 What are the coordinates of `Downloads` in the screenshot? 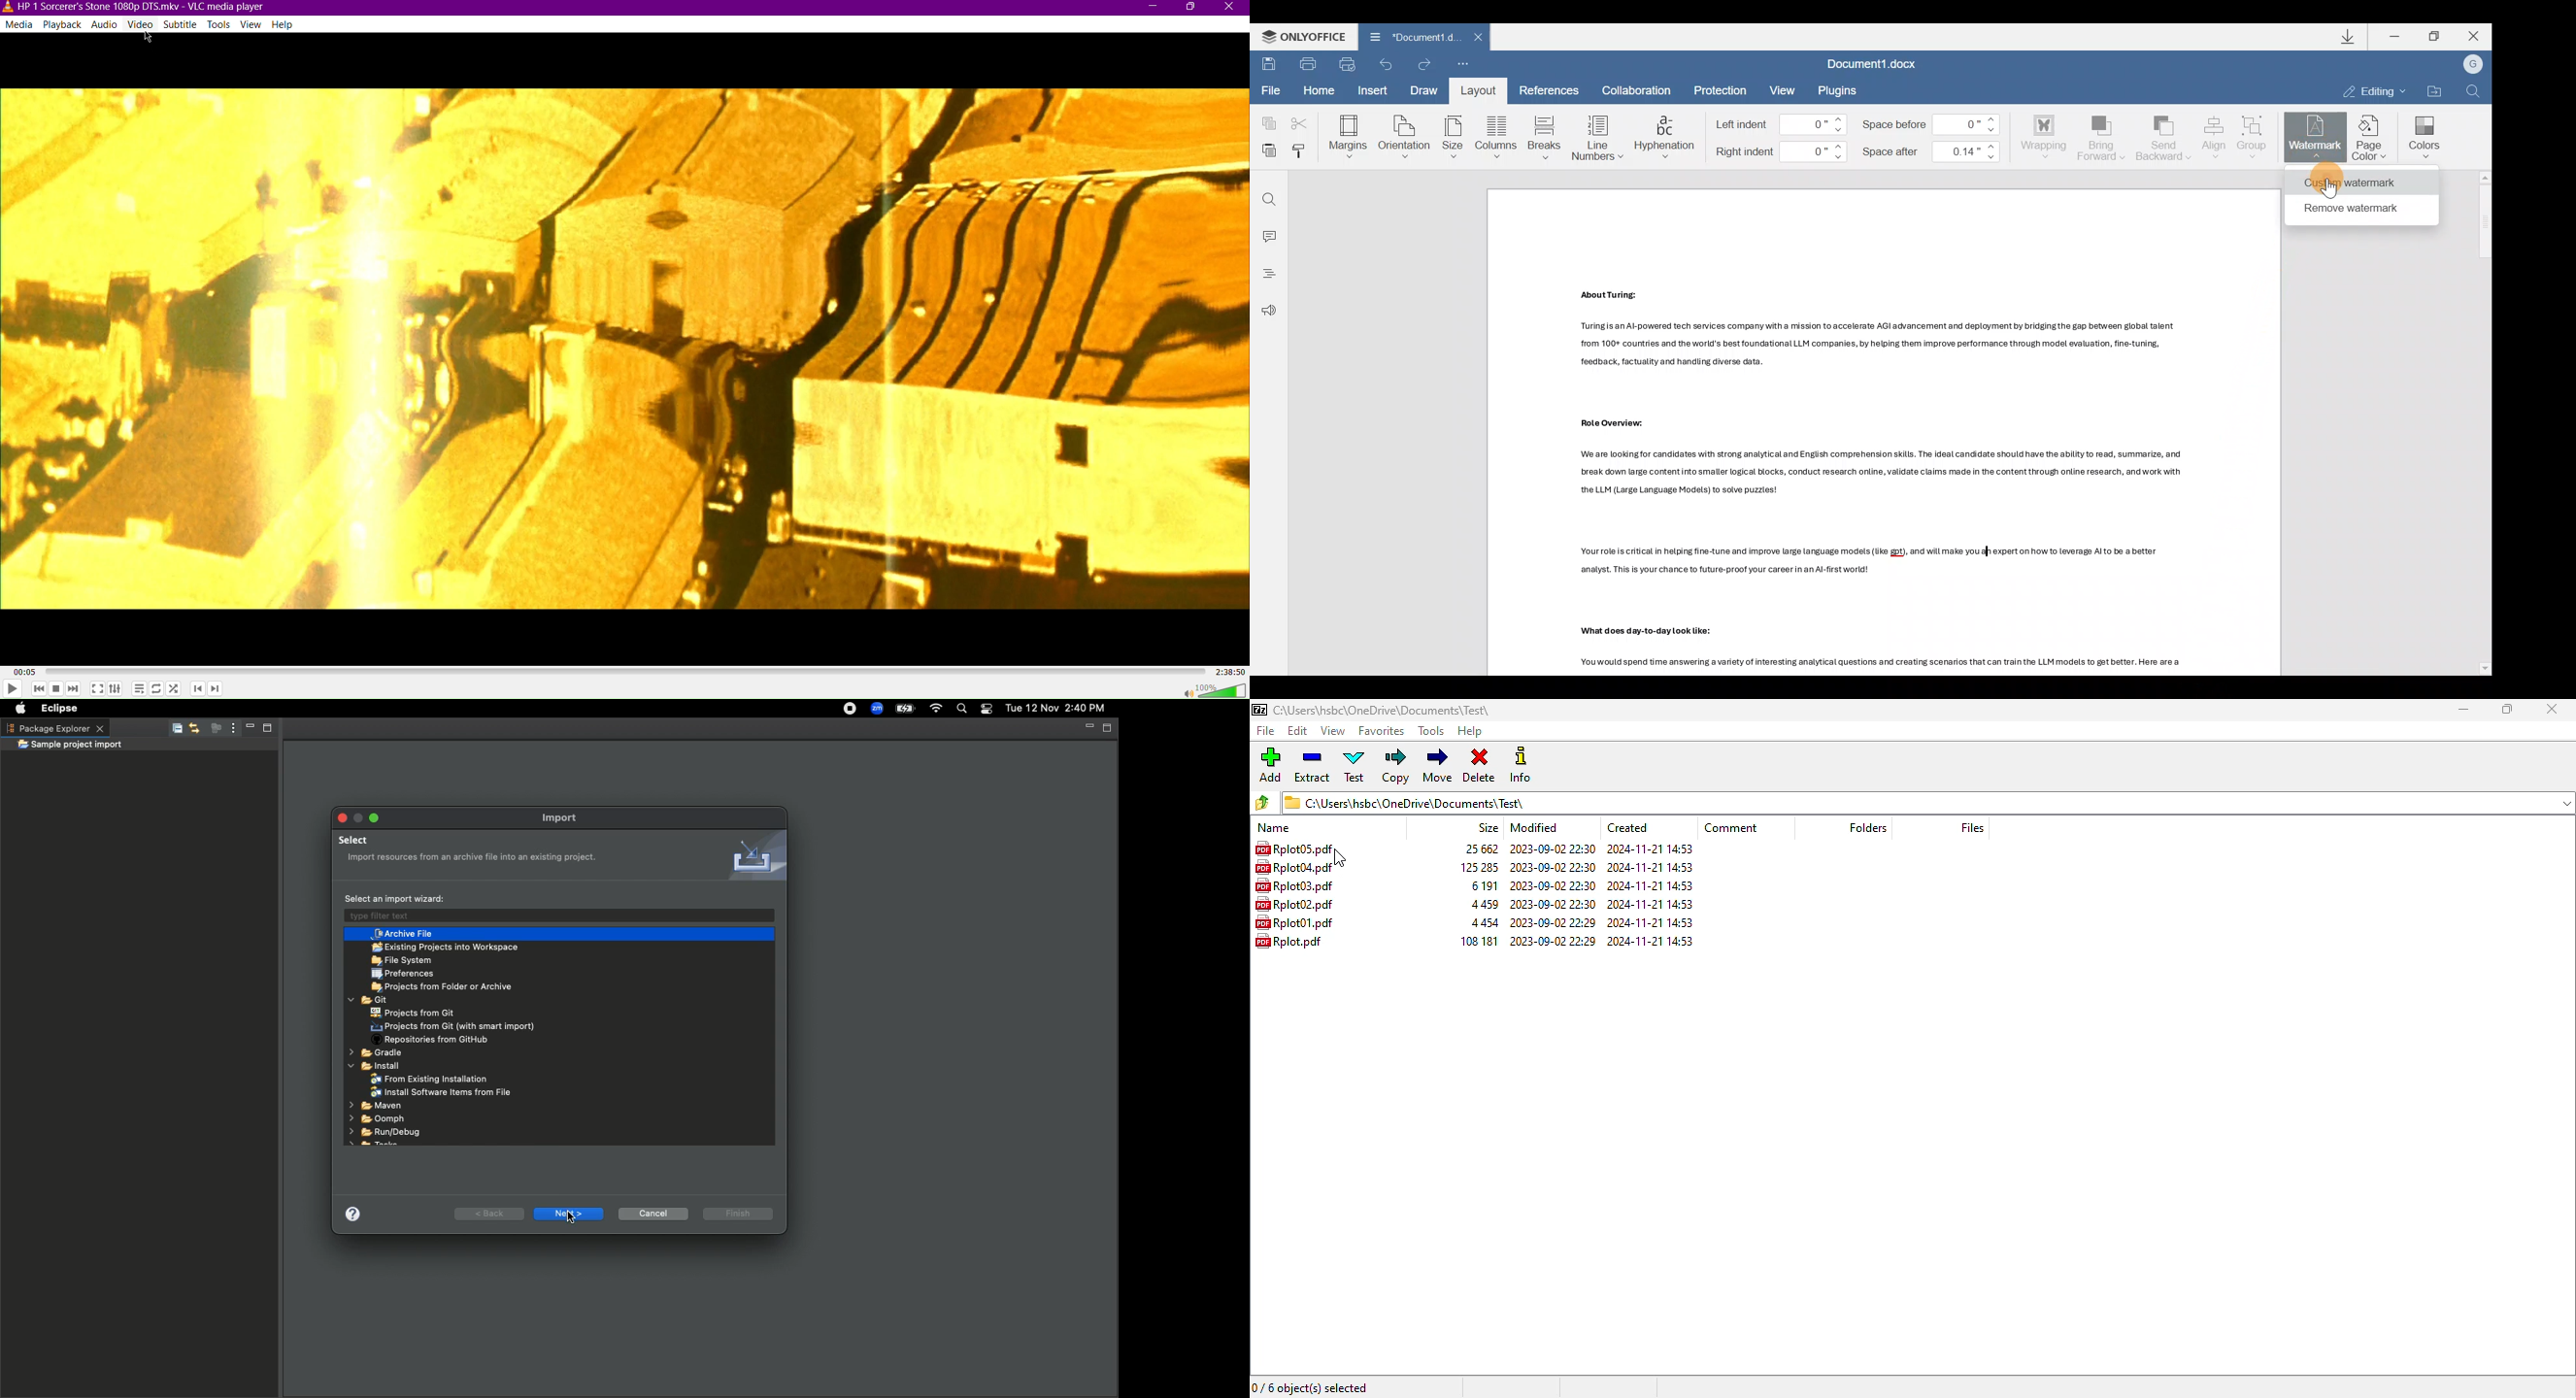 It's located at (2353, 38).